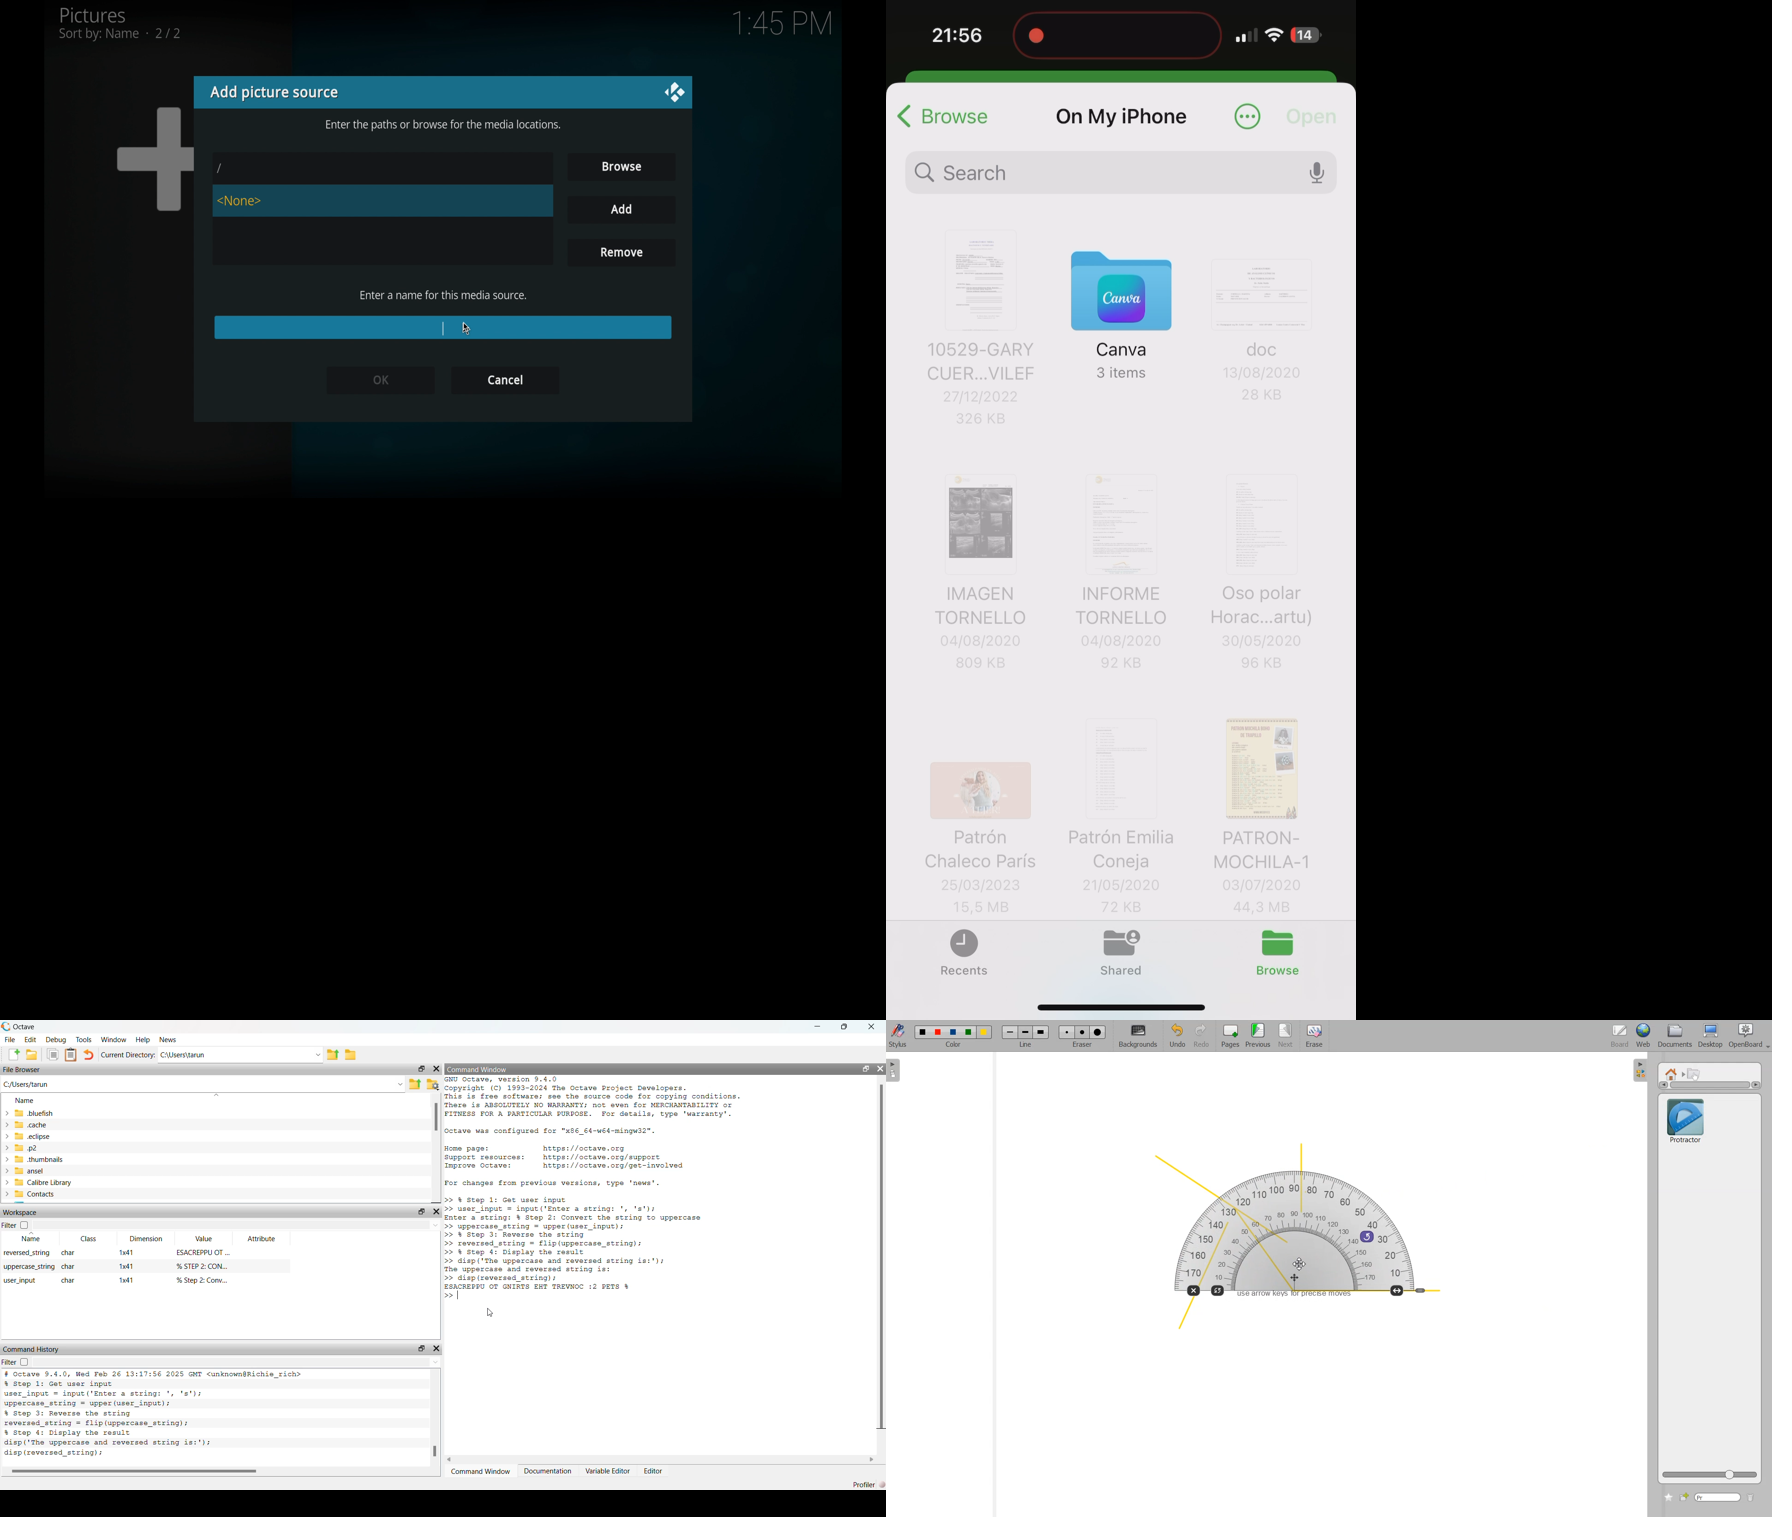 This screenshot has width=1792, height=1540. I want to click on close, so click(874, 1026).